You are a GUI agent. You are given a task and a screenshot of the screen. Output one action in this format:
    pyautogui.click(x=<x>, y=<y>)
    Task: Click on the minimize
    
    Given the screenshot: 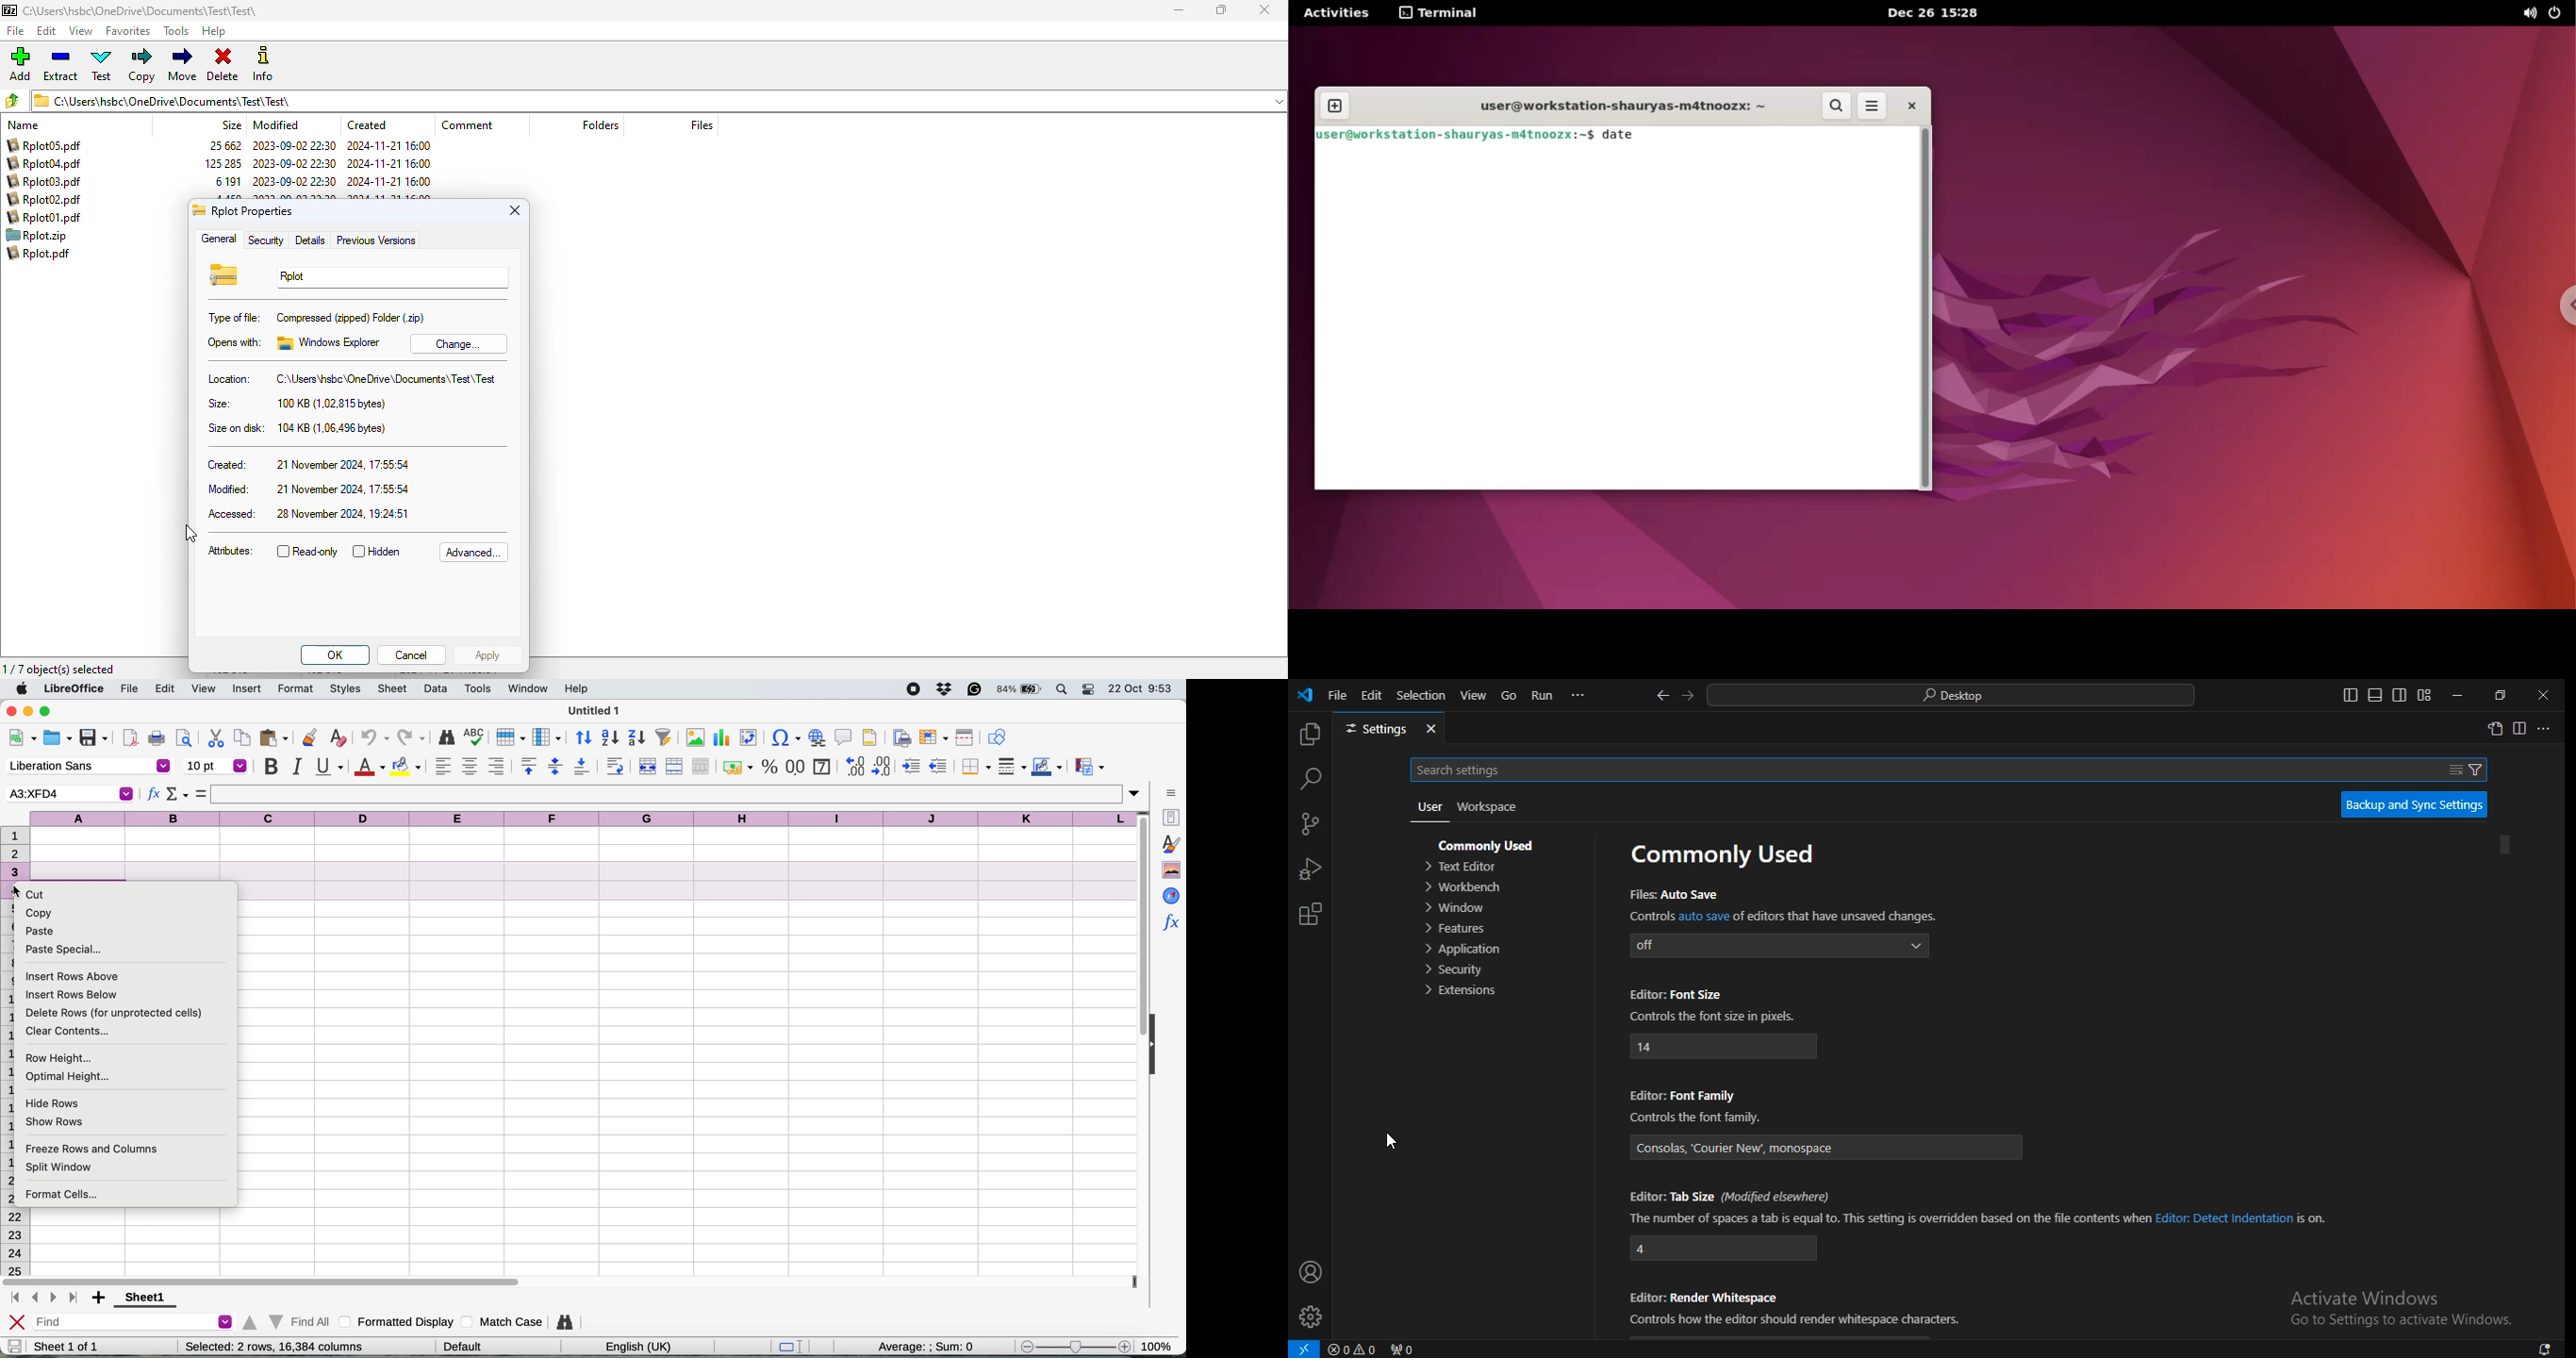 What is the action you would take?
    pyautogui.click(x=2460, y=694)
    